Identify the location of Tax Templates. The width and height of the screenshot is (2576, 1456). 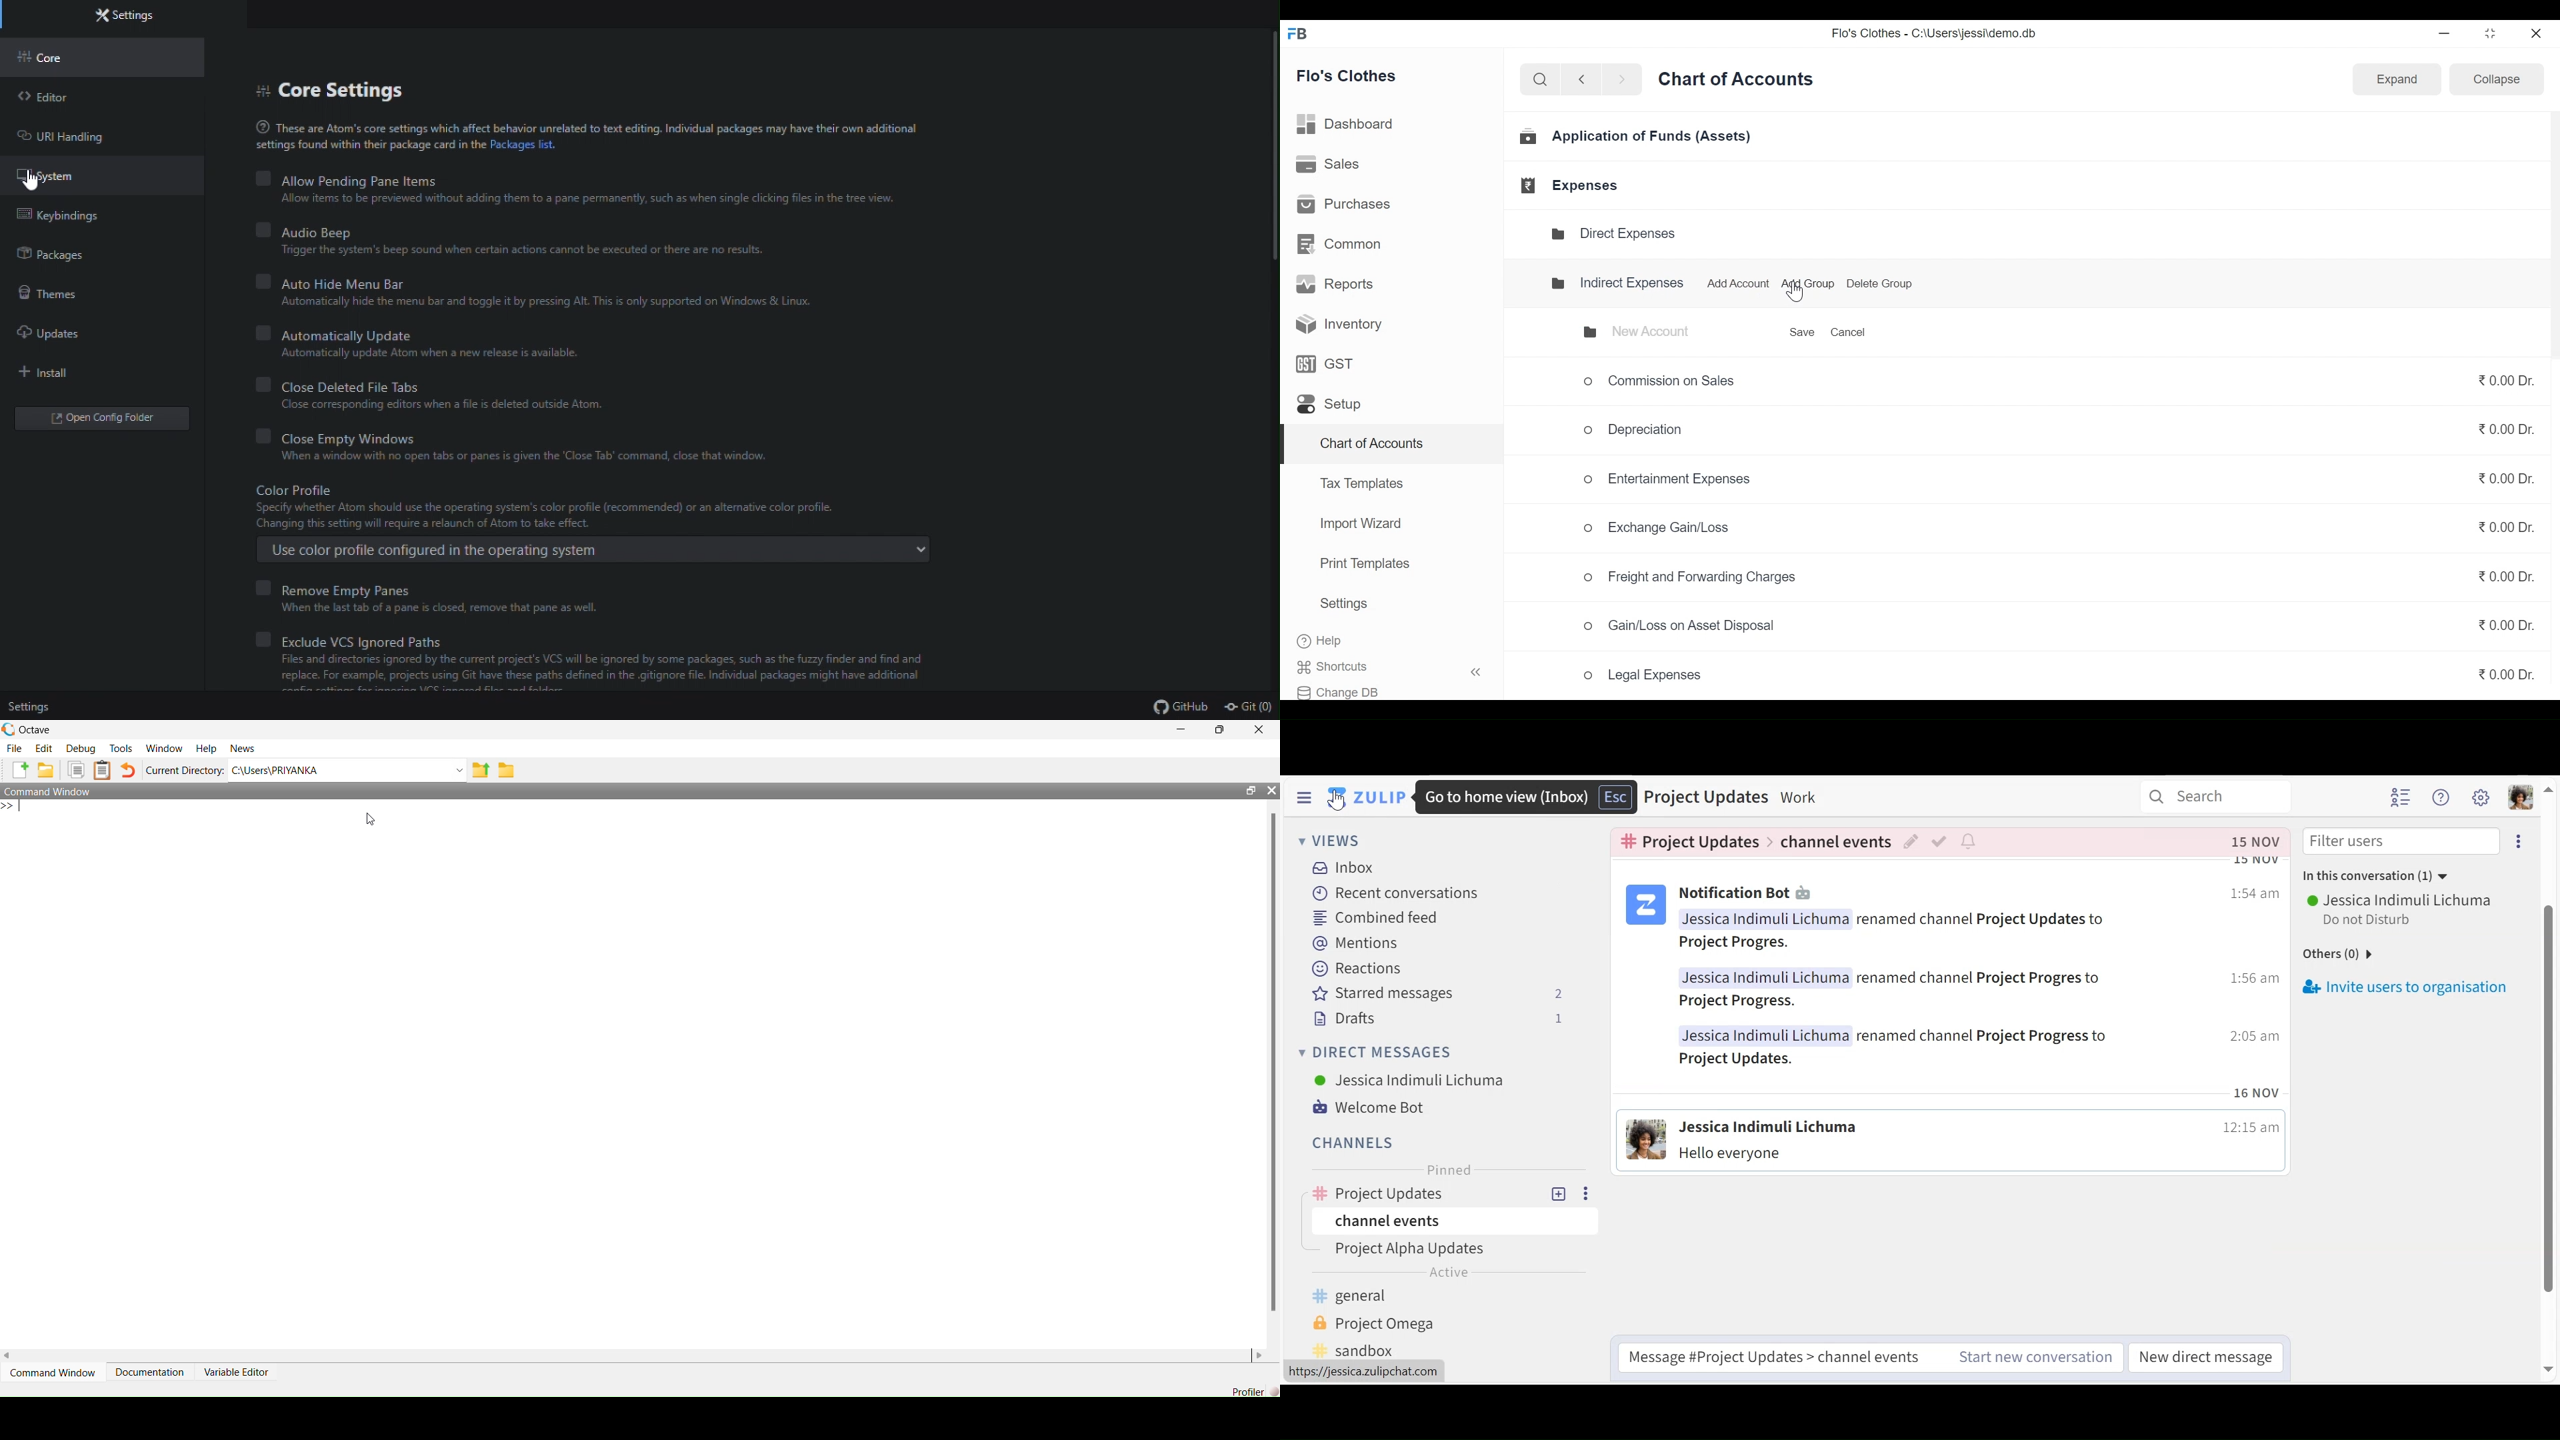
(1361, 483).